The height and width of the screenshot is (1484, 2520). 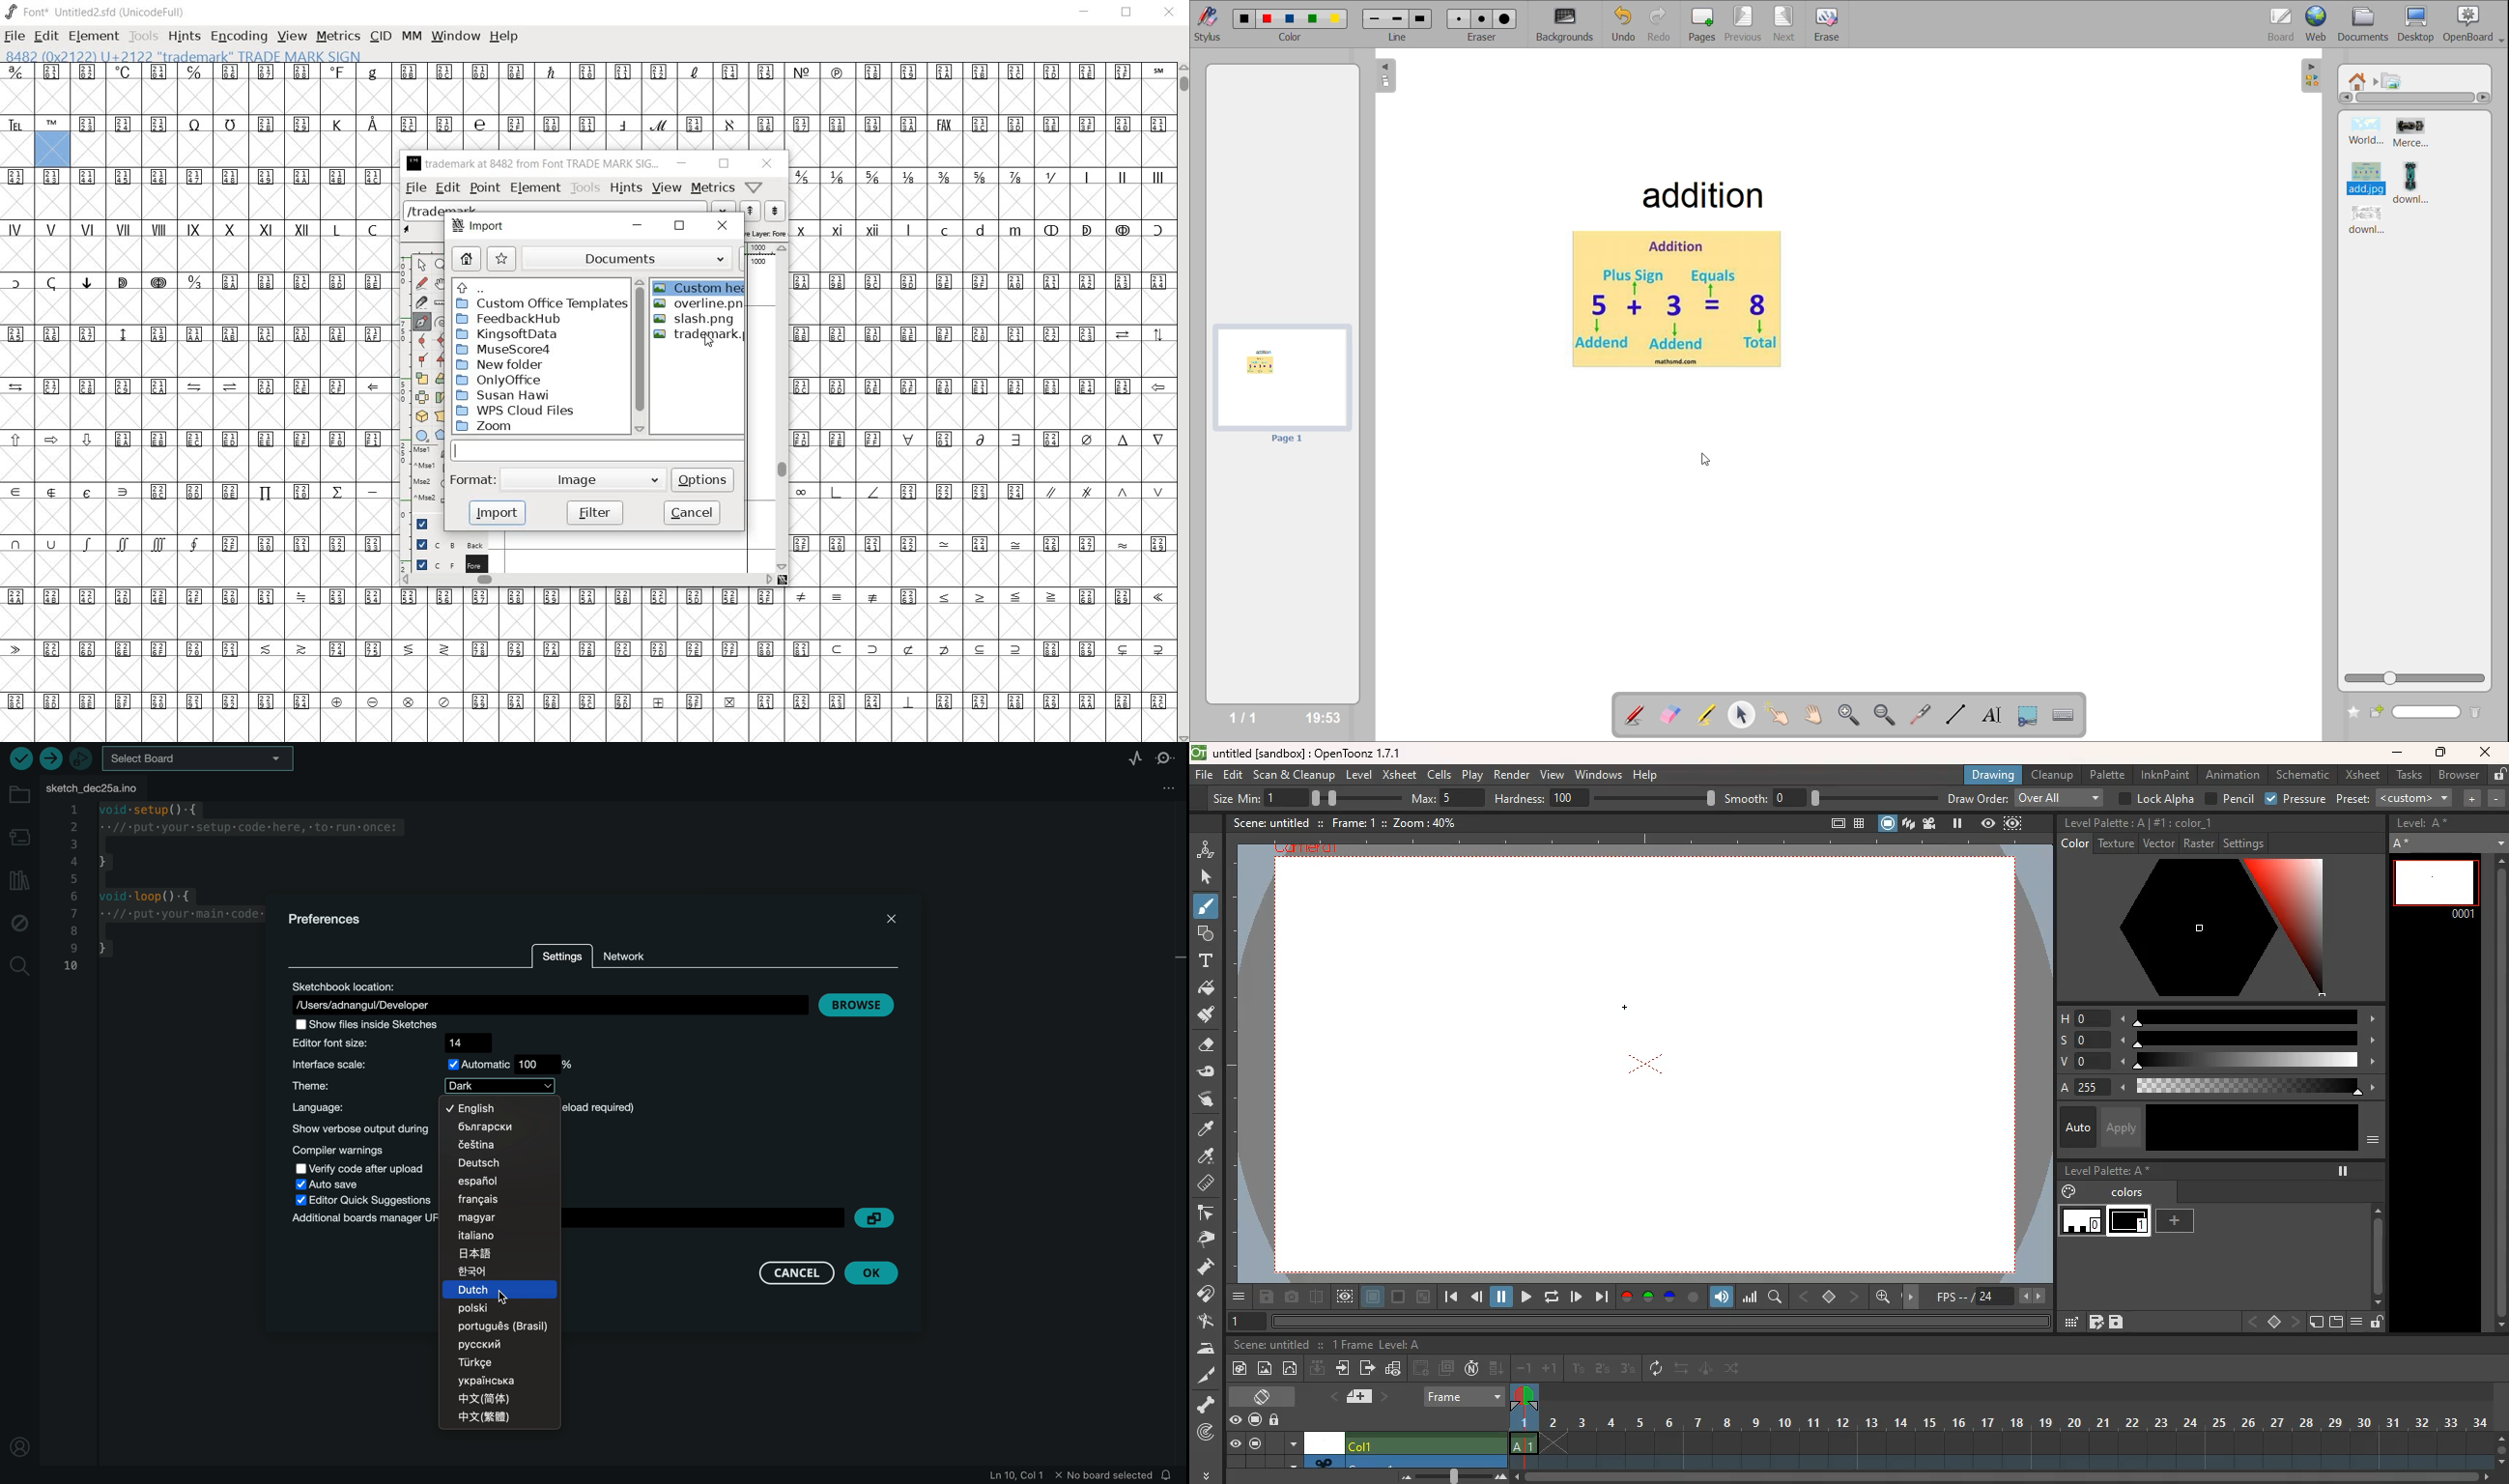 I want to click on back, so click(x=1422, y=1367).